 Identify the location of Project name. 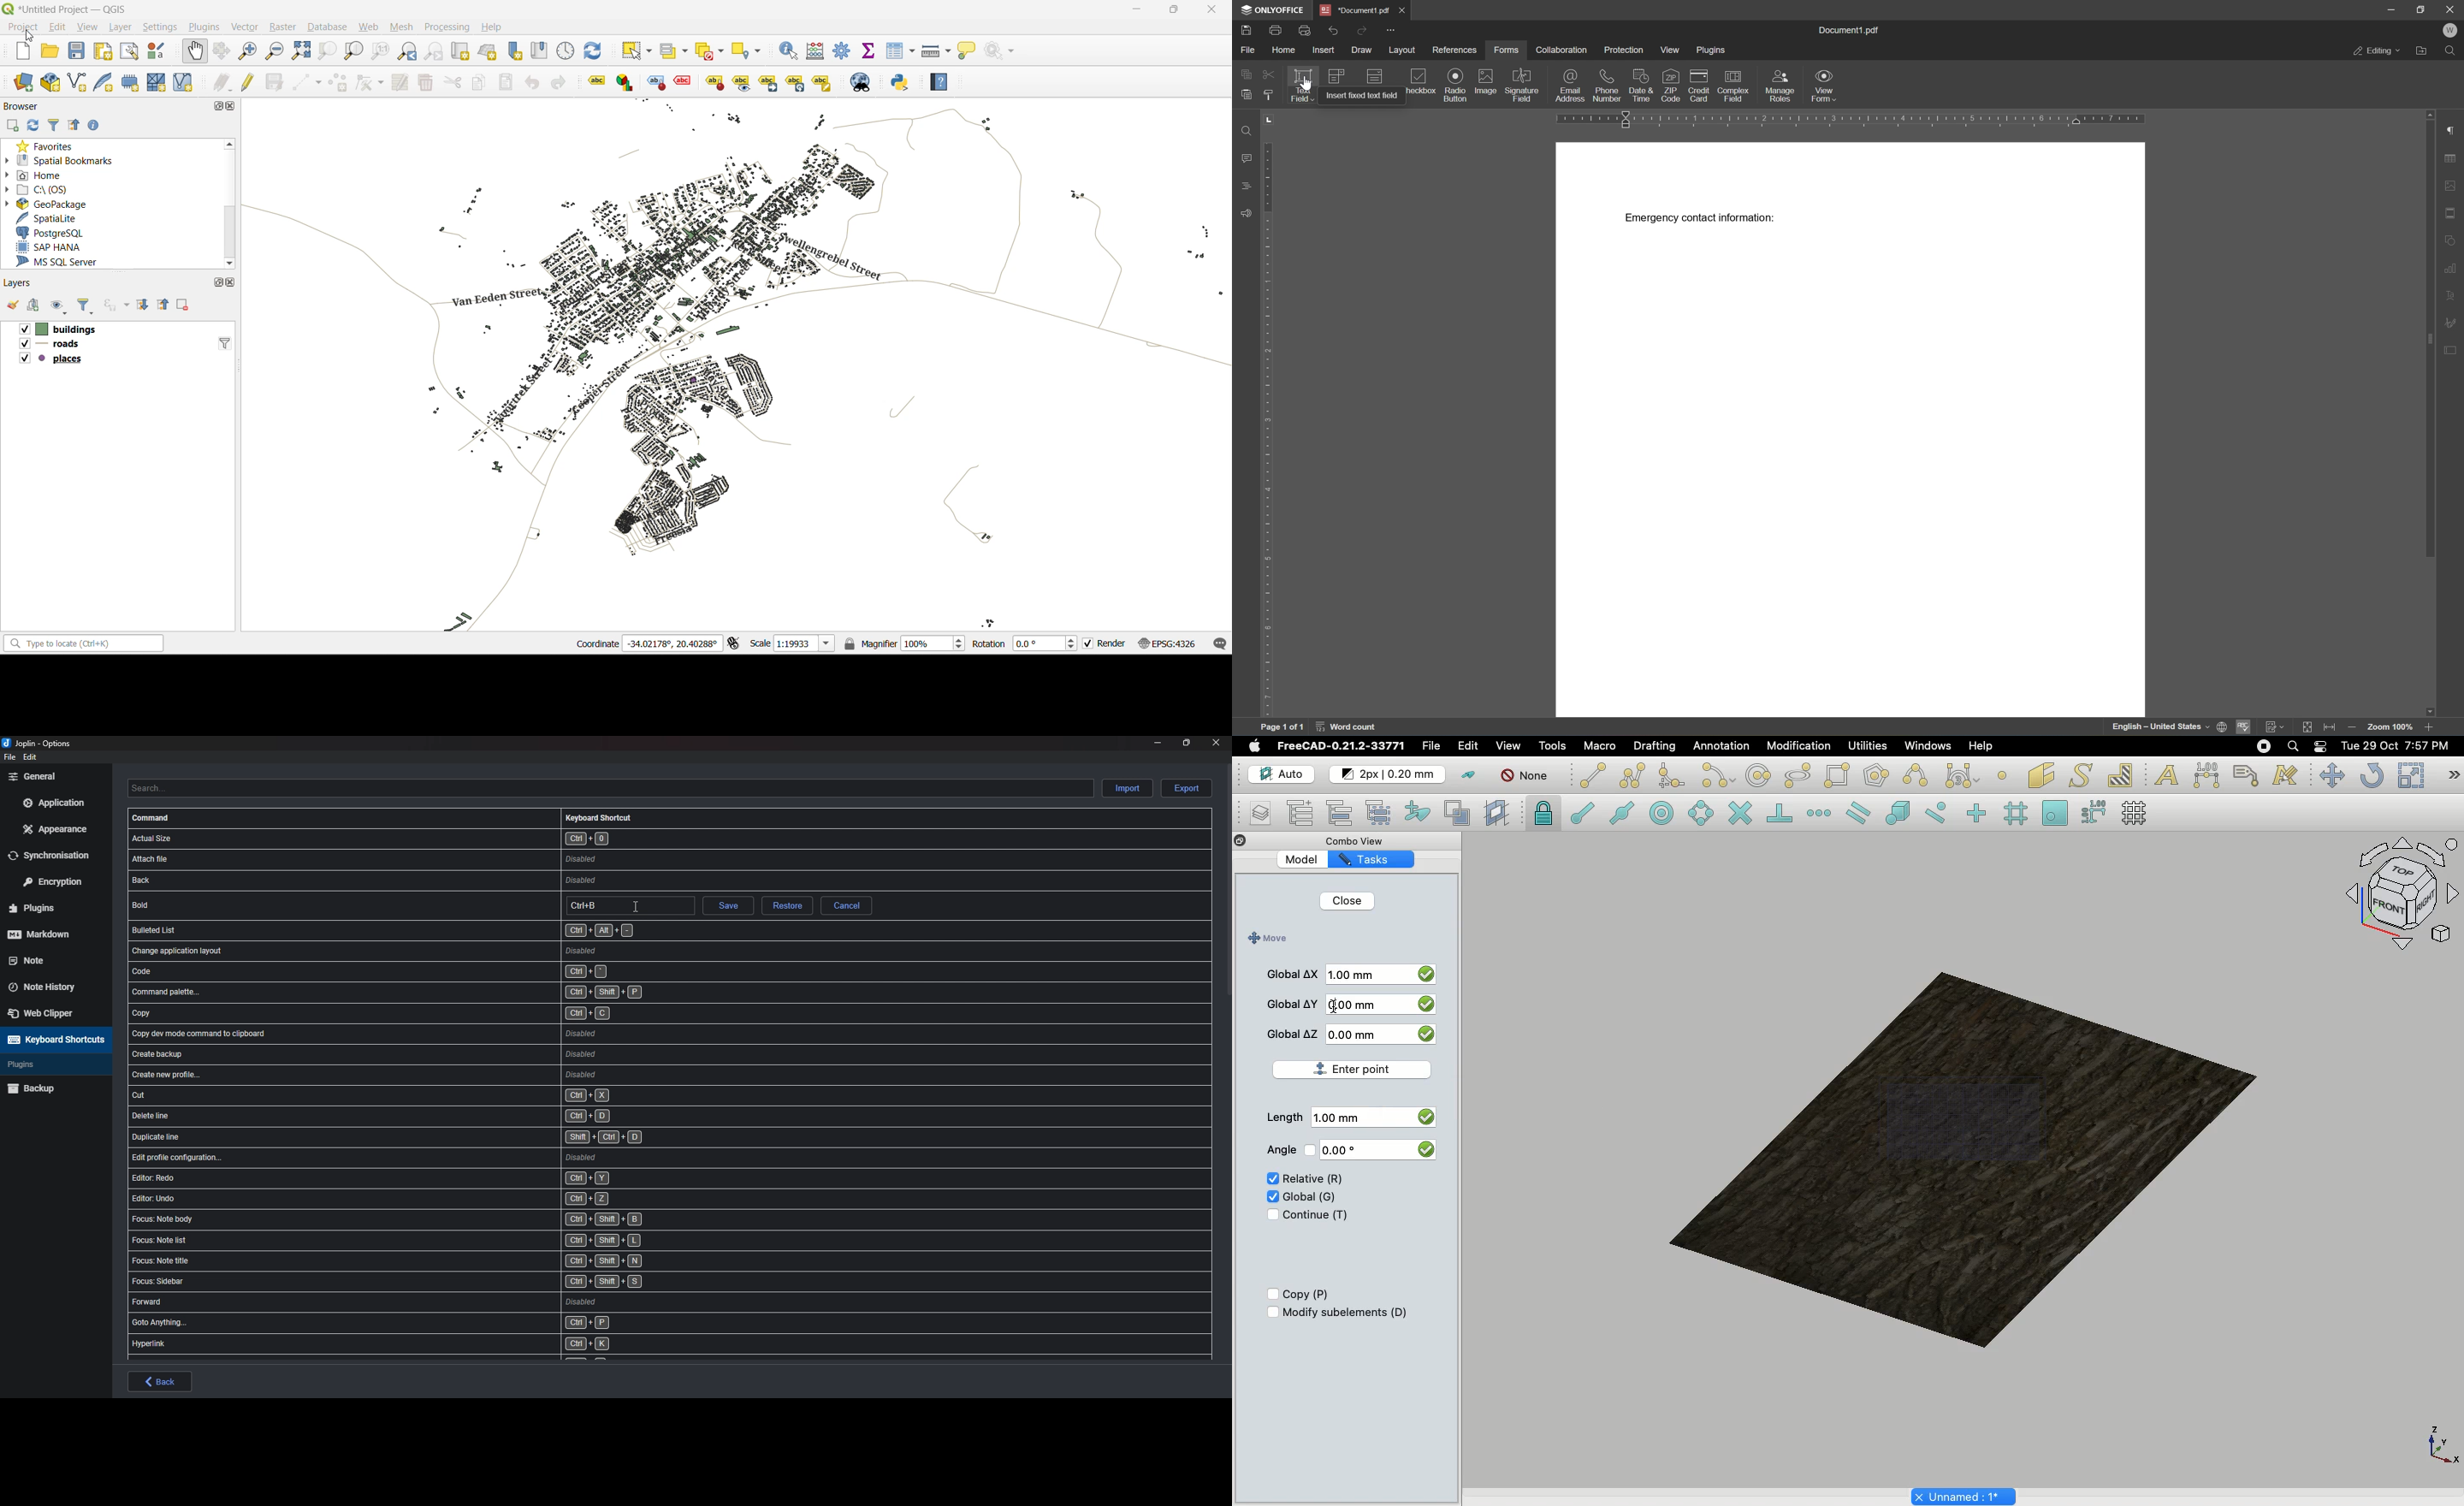
(1965, 1495).